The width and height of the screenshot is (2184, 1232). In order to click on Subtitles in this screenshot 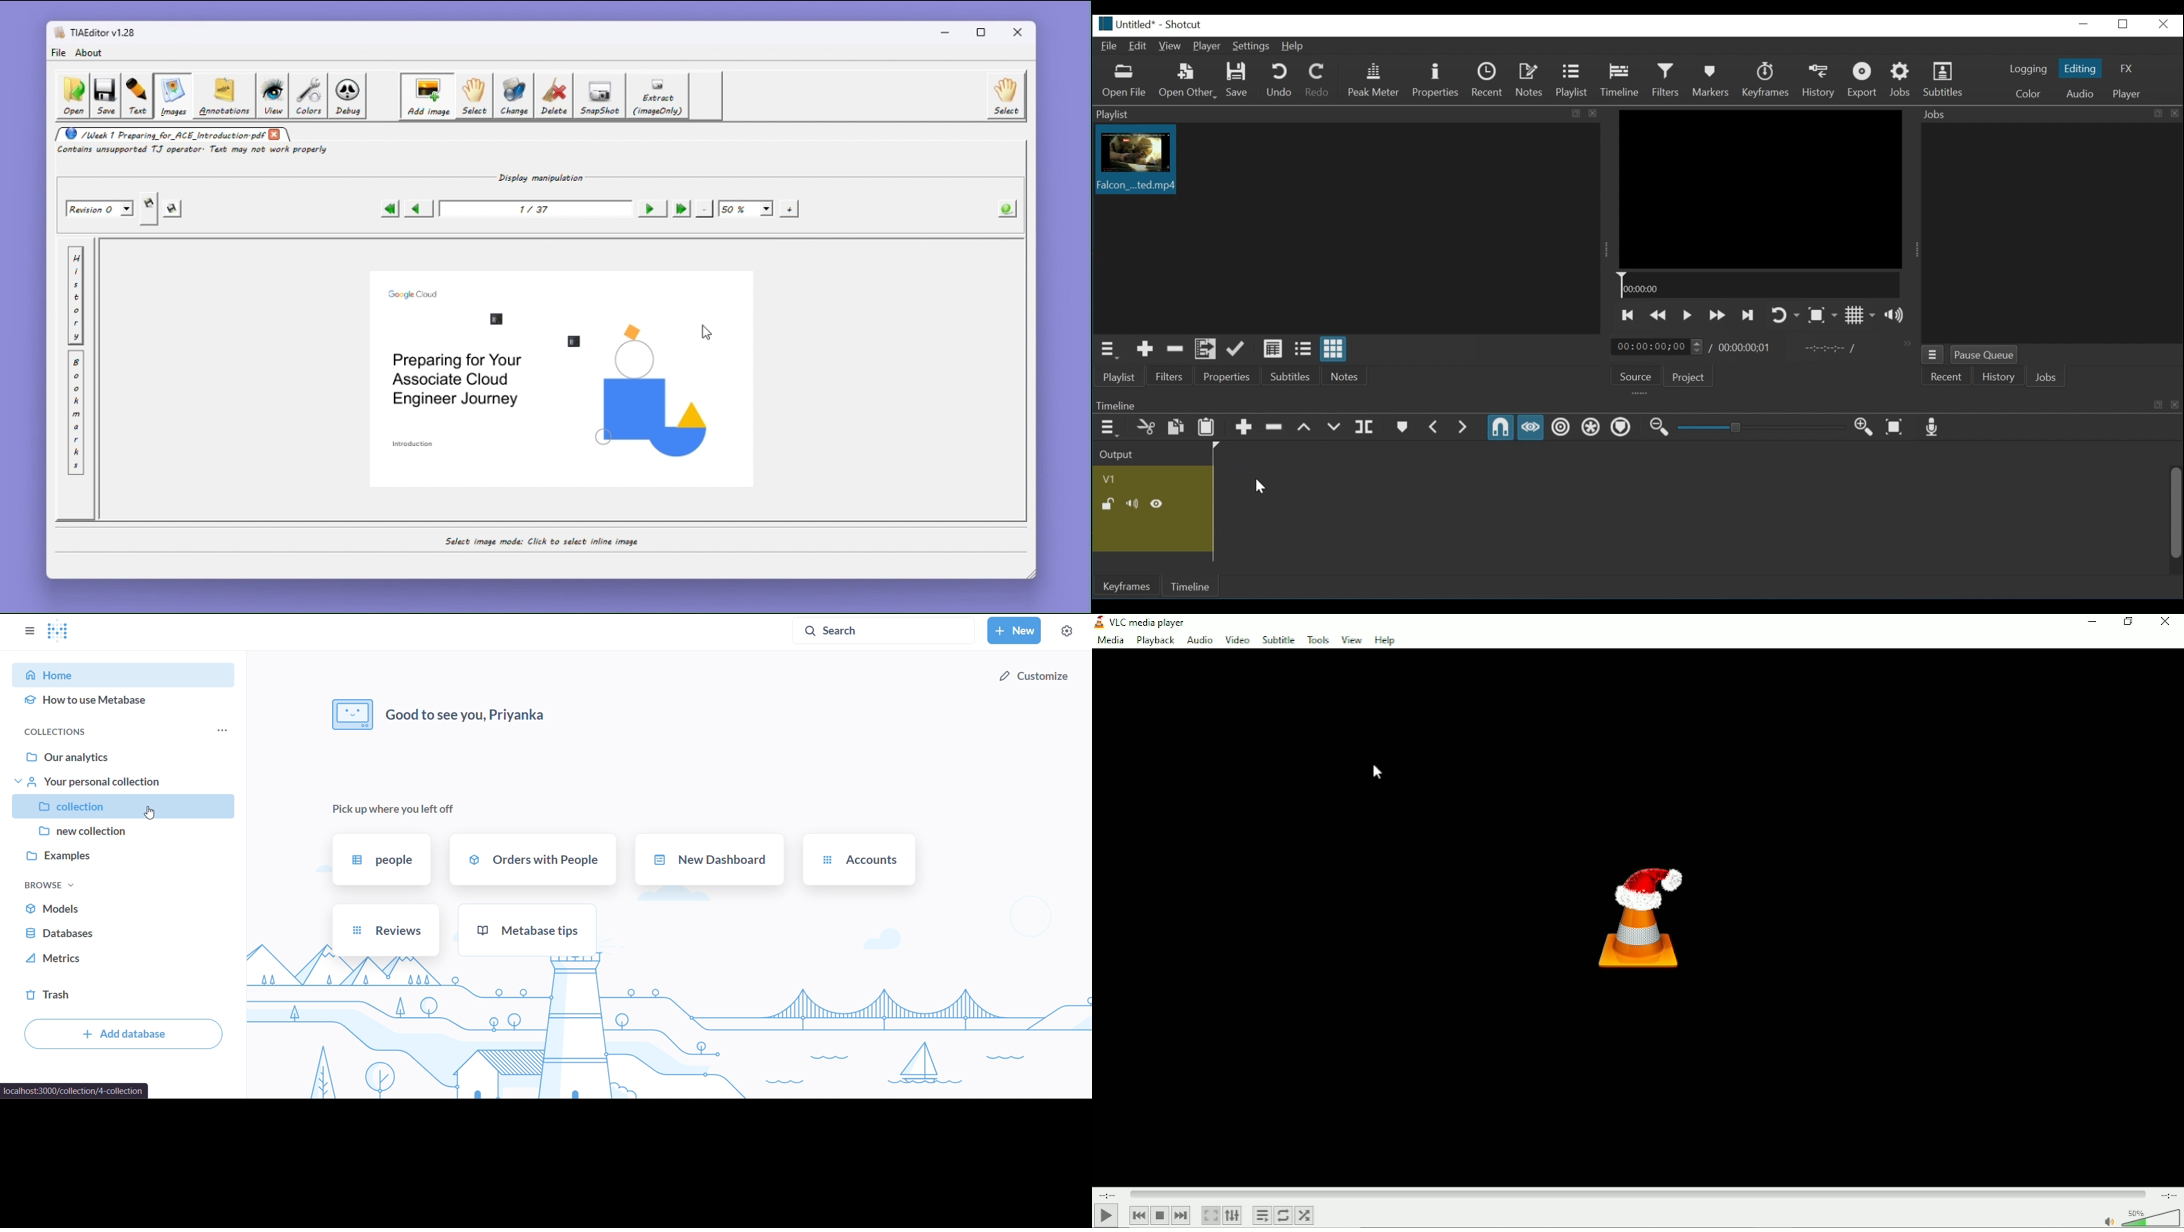, I will do `click(1295, 375)`.